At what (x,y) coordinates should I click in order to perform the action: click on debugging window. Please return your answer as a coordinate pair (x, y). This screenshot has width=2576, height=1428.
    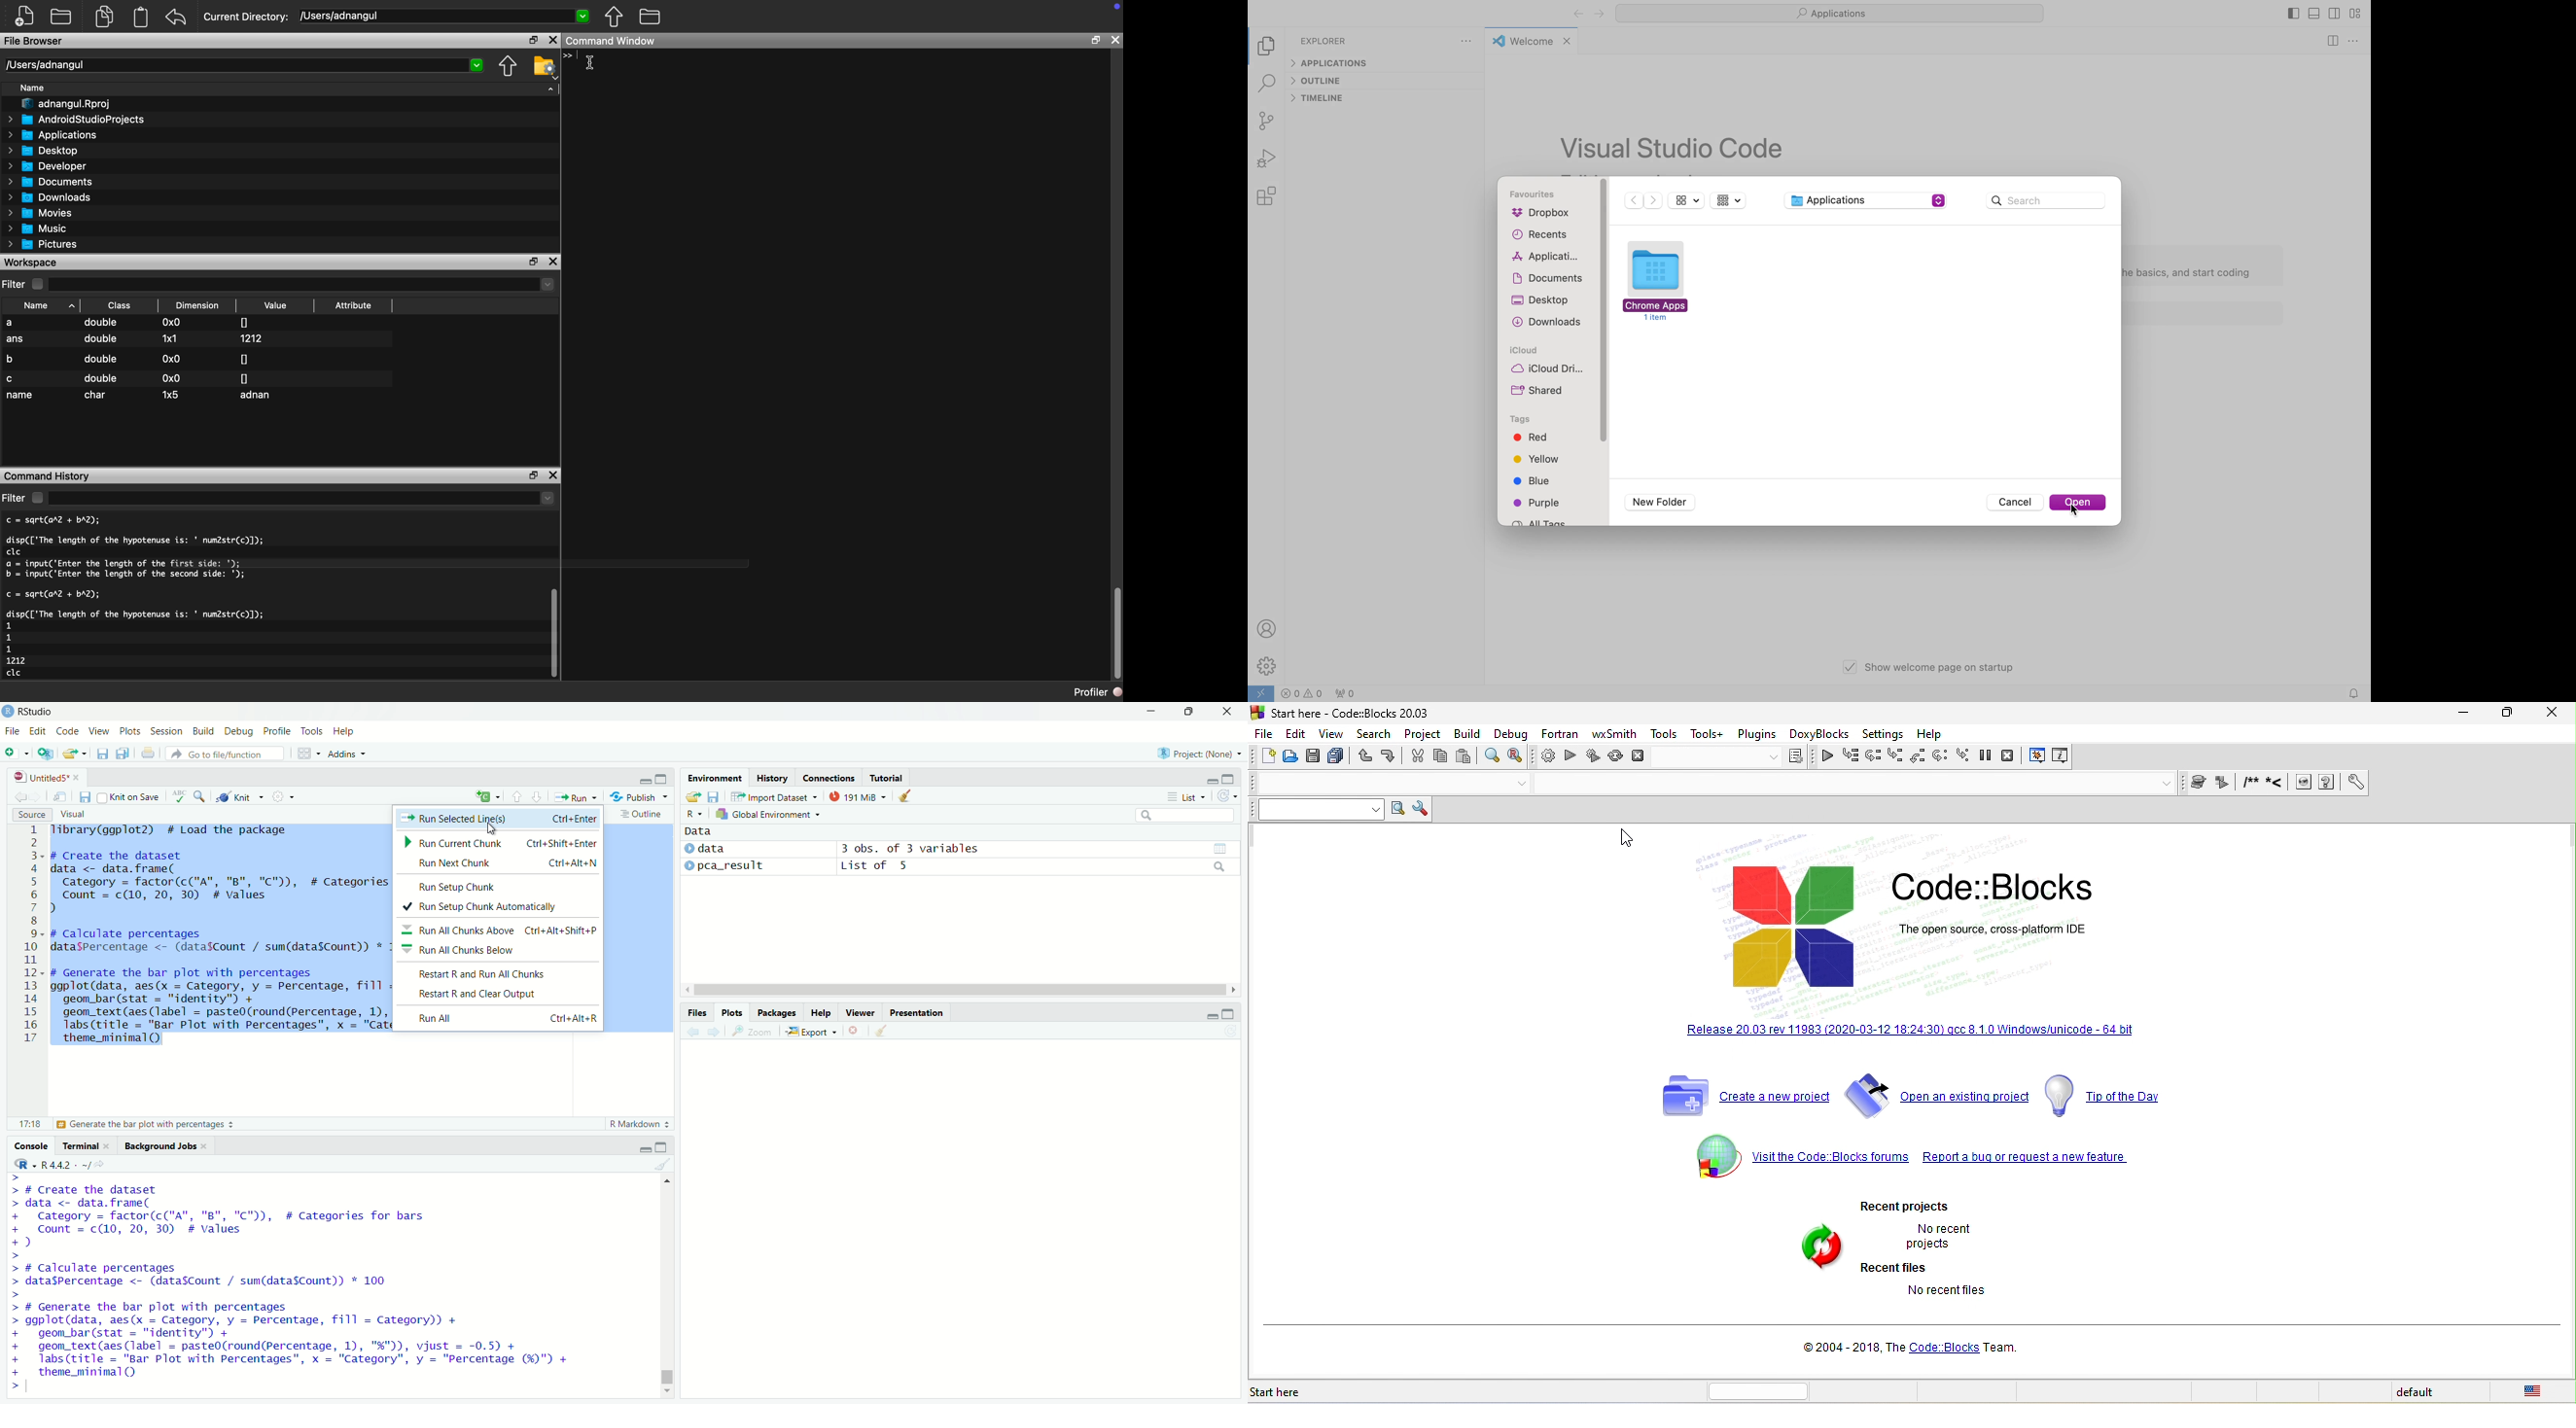
    Looking at the image, I should click on (2037, 756).